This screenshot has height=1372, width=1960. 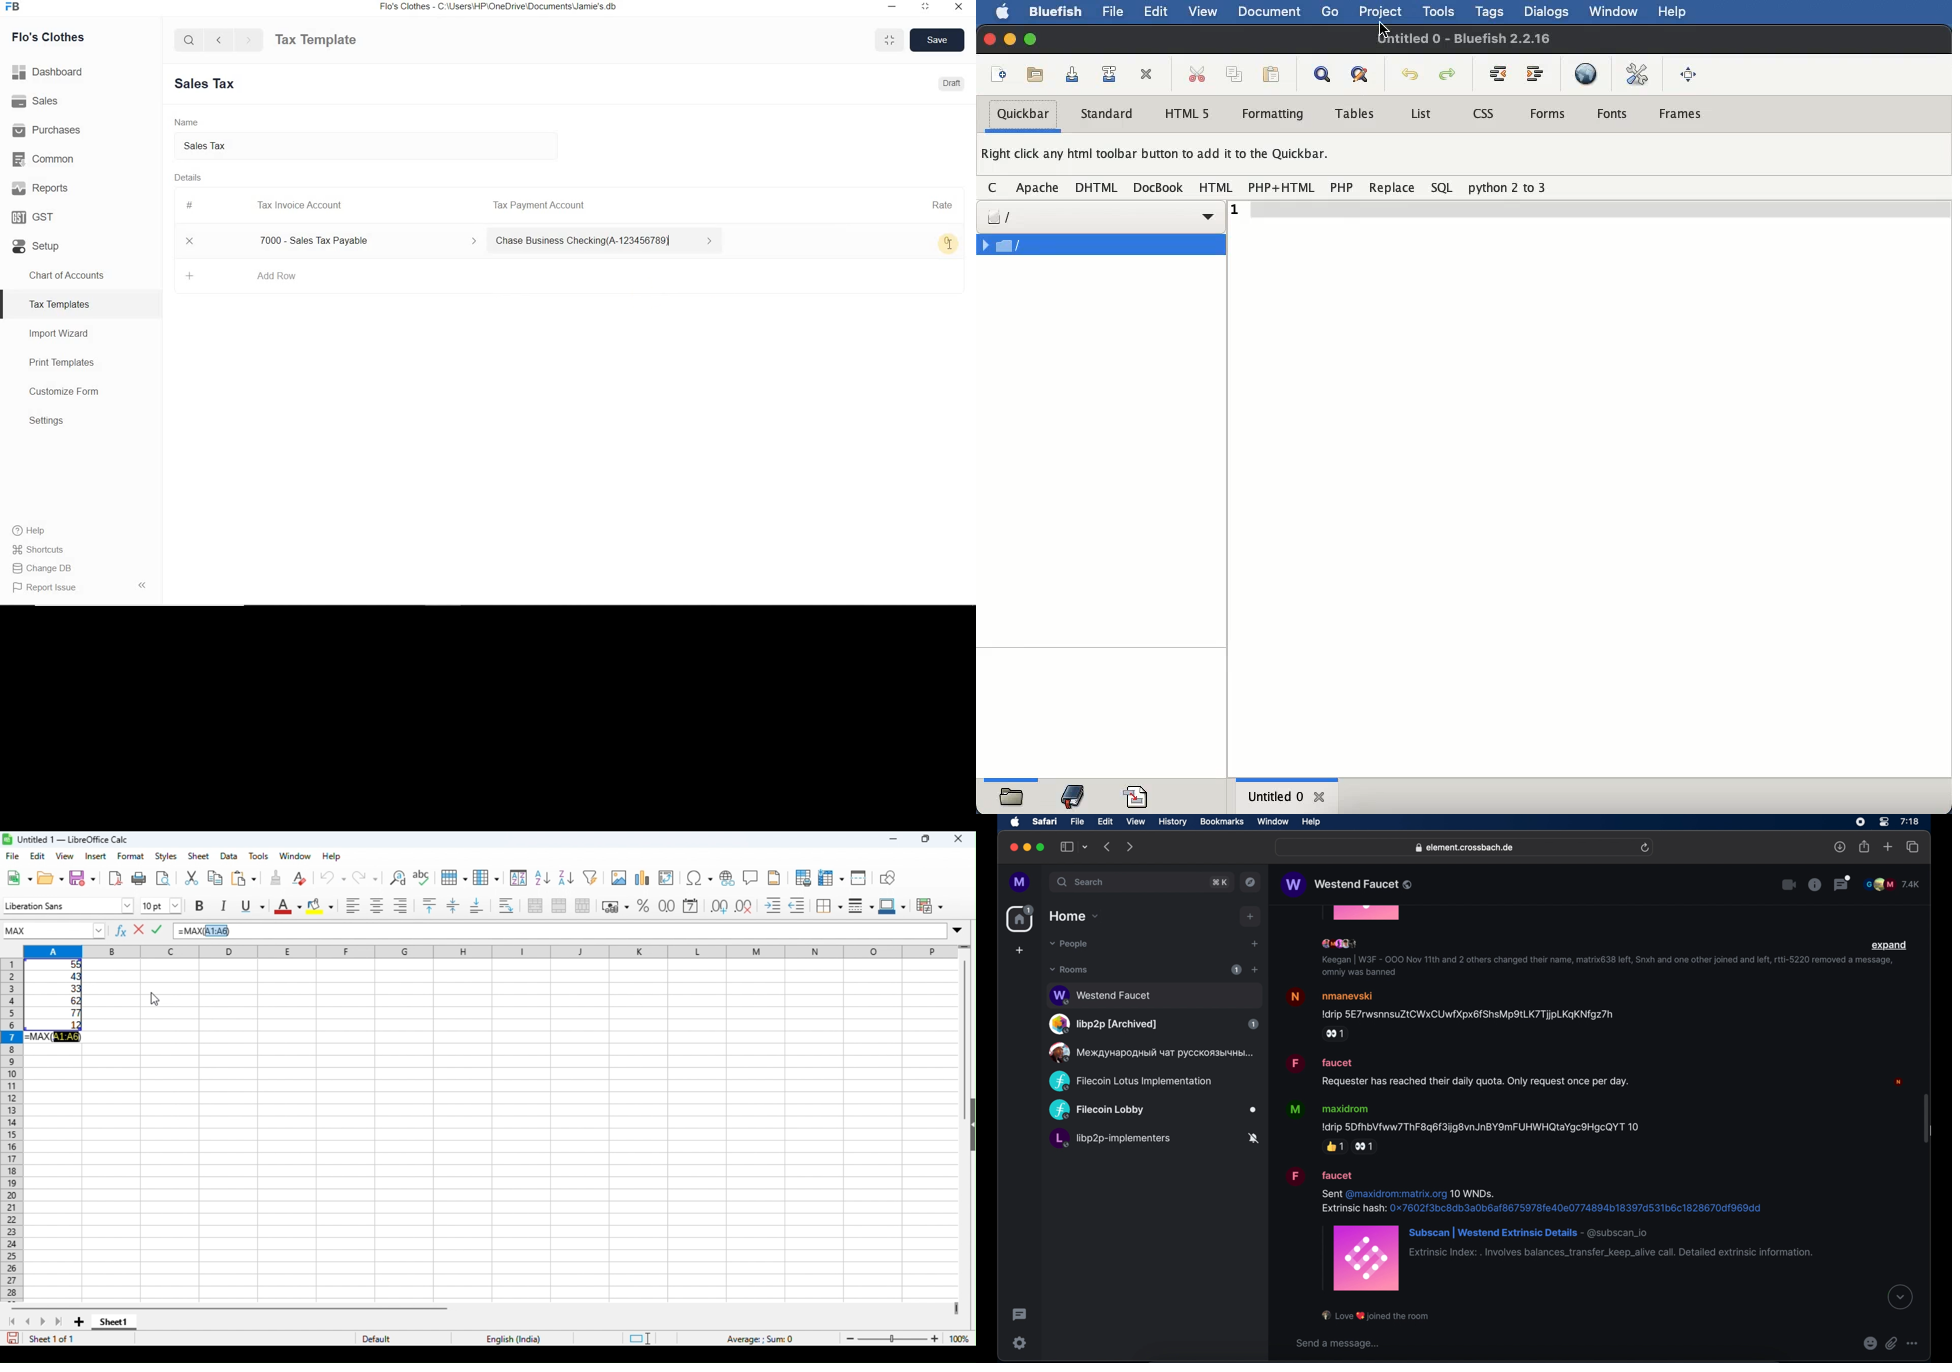 I want to click on preview in browser, so click(x=1586, y=73).